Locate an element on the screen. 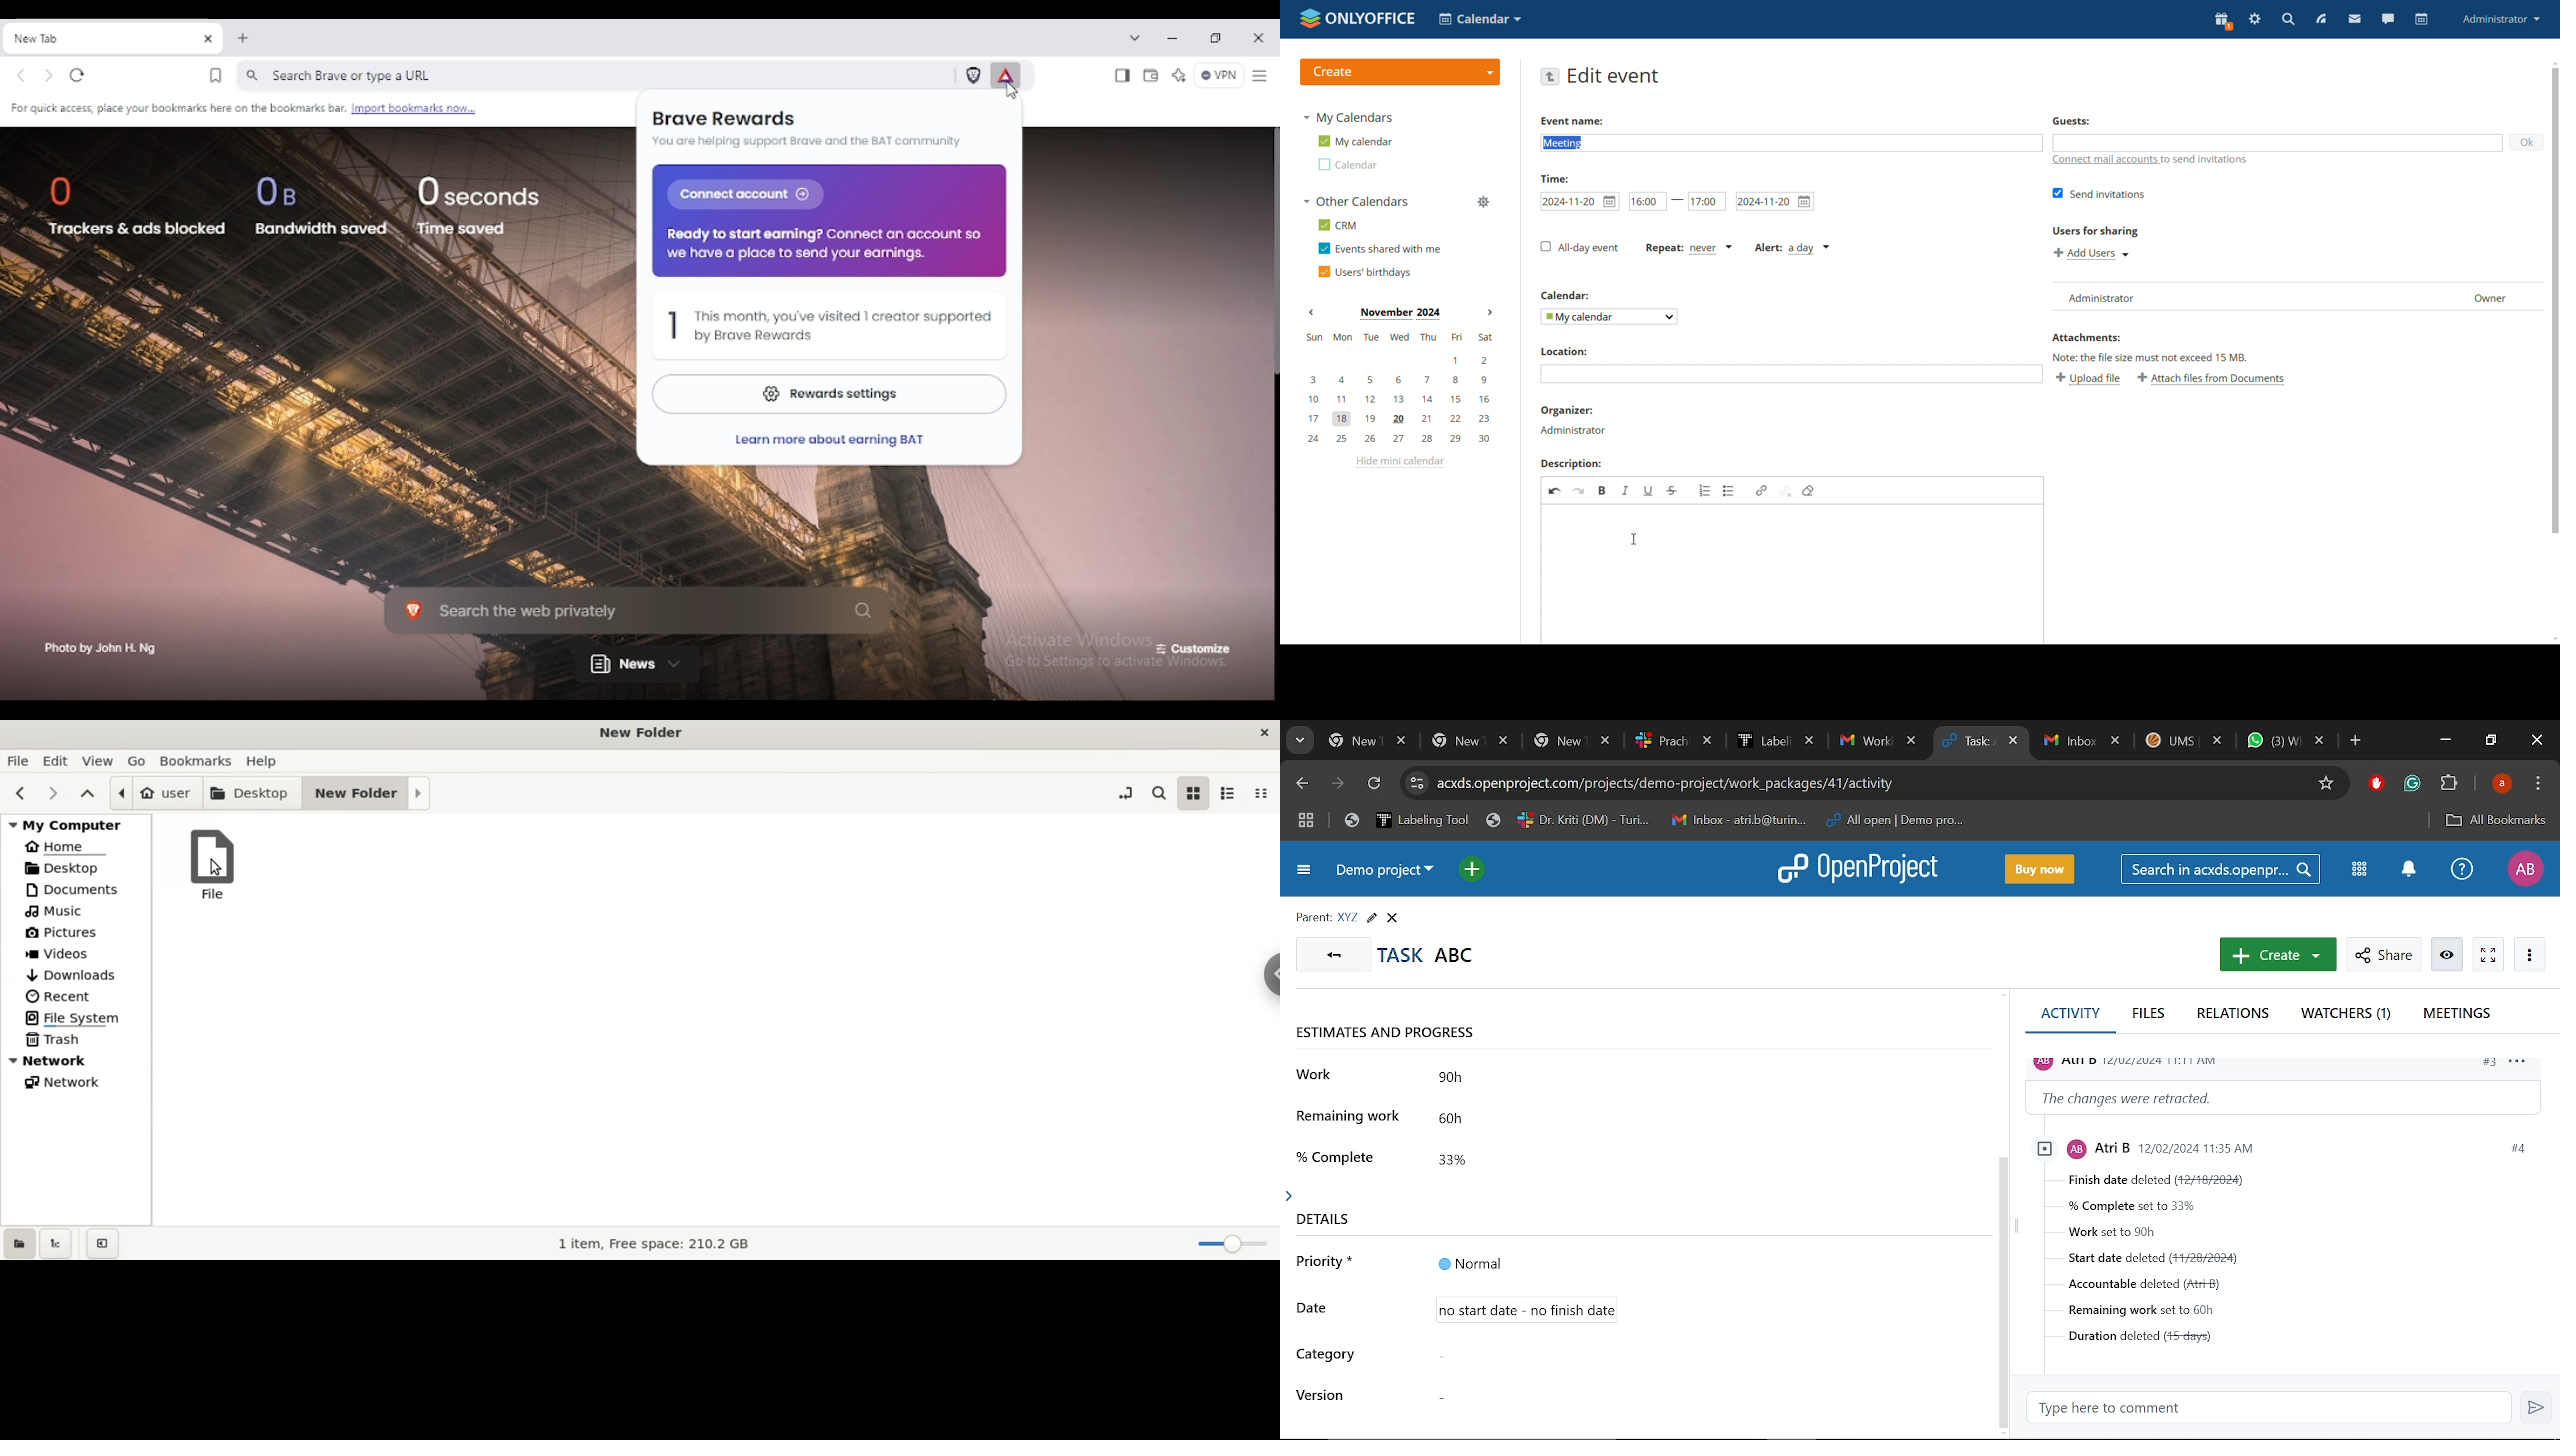 The image size is (2576, 1456). details is located at coordinates (1319, 1214).